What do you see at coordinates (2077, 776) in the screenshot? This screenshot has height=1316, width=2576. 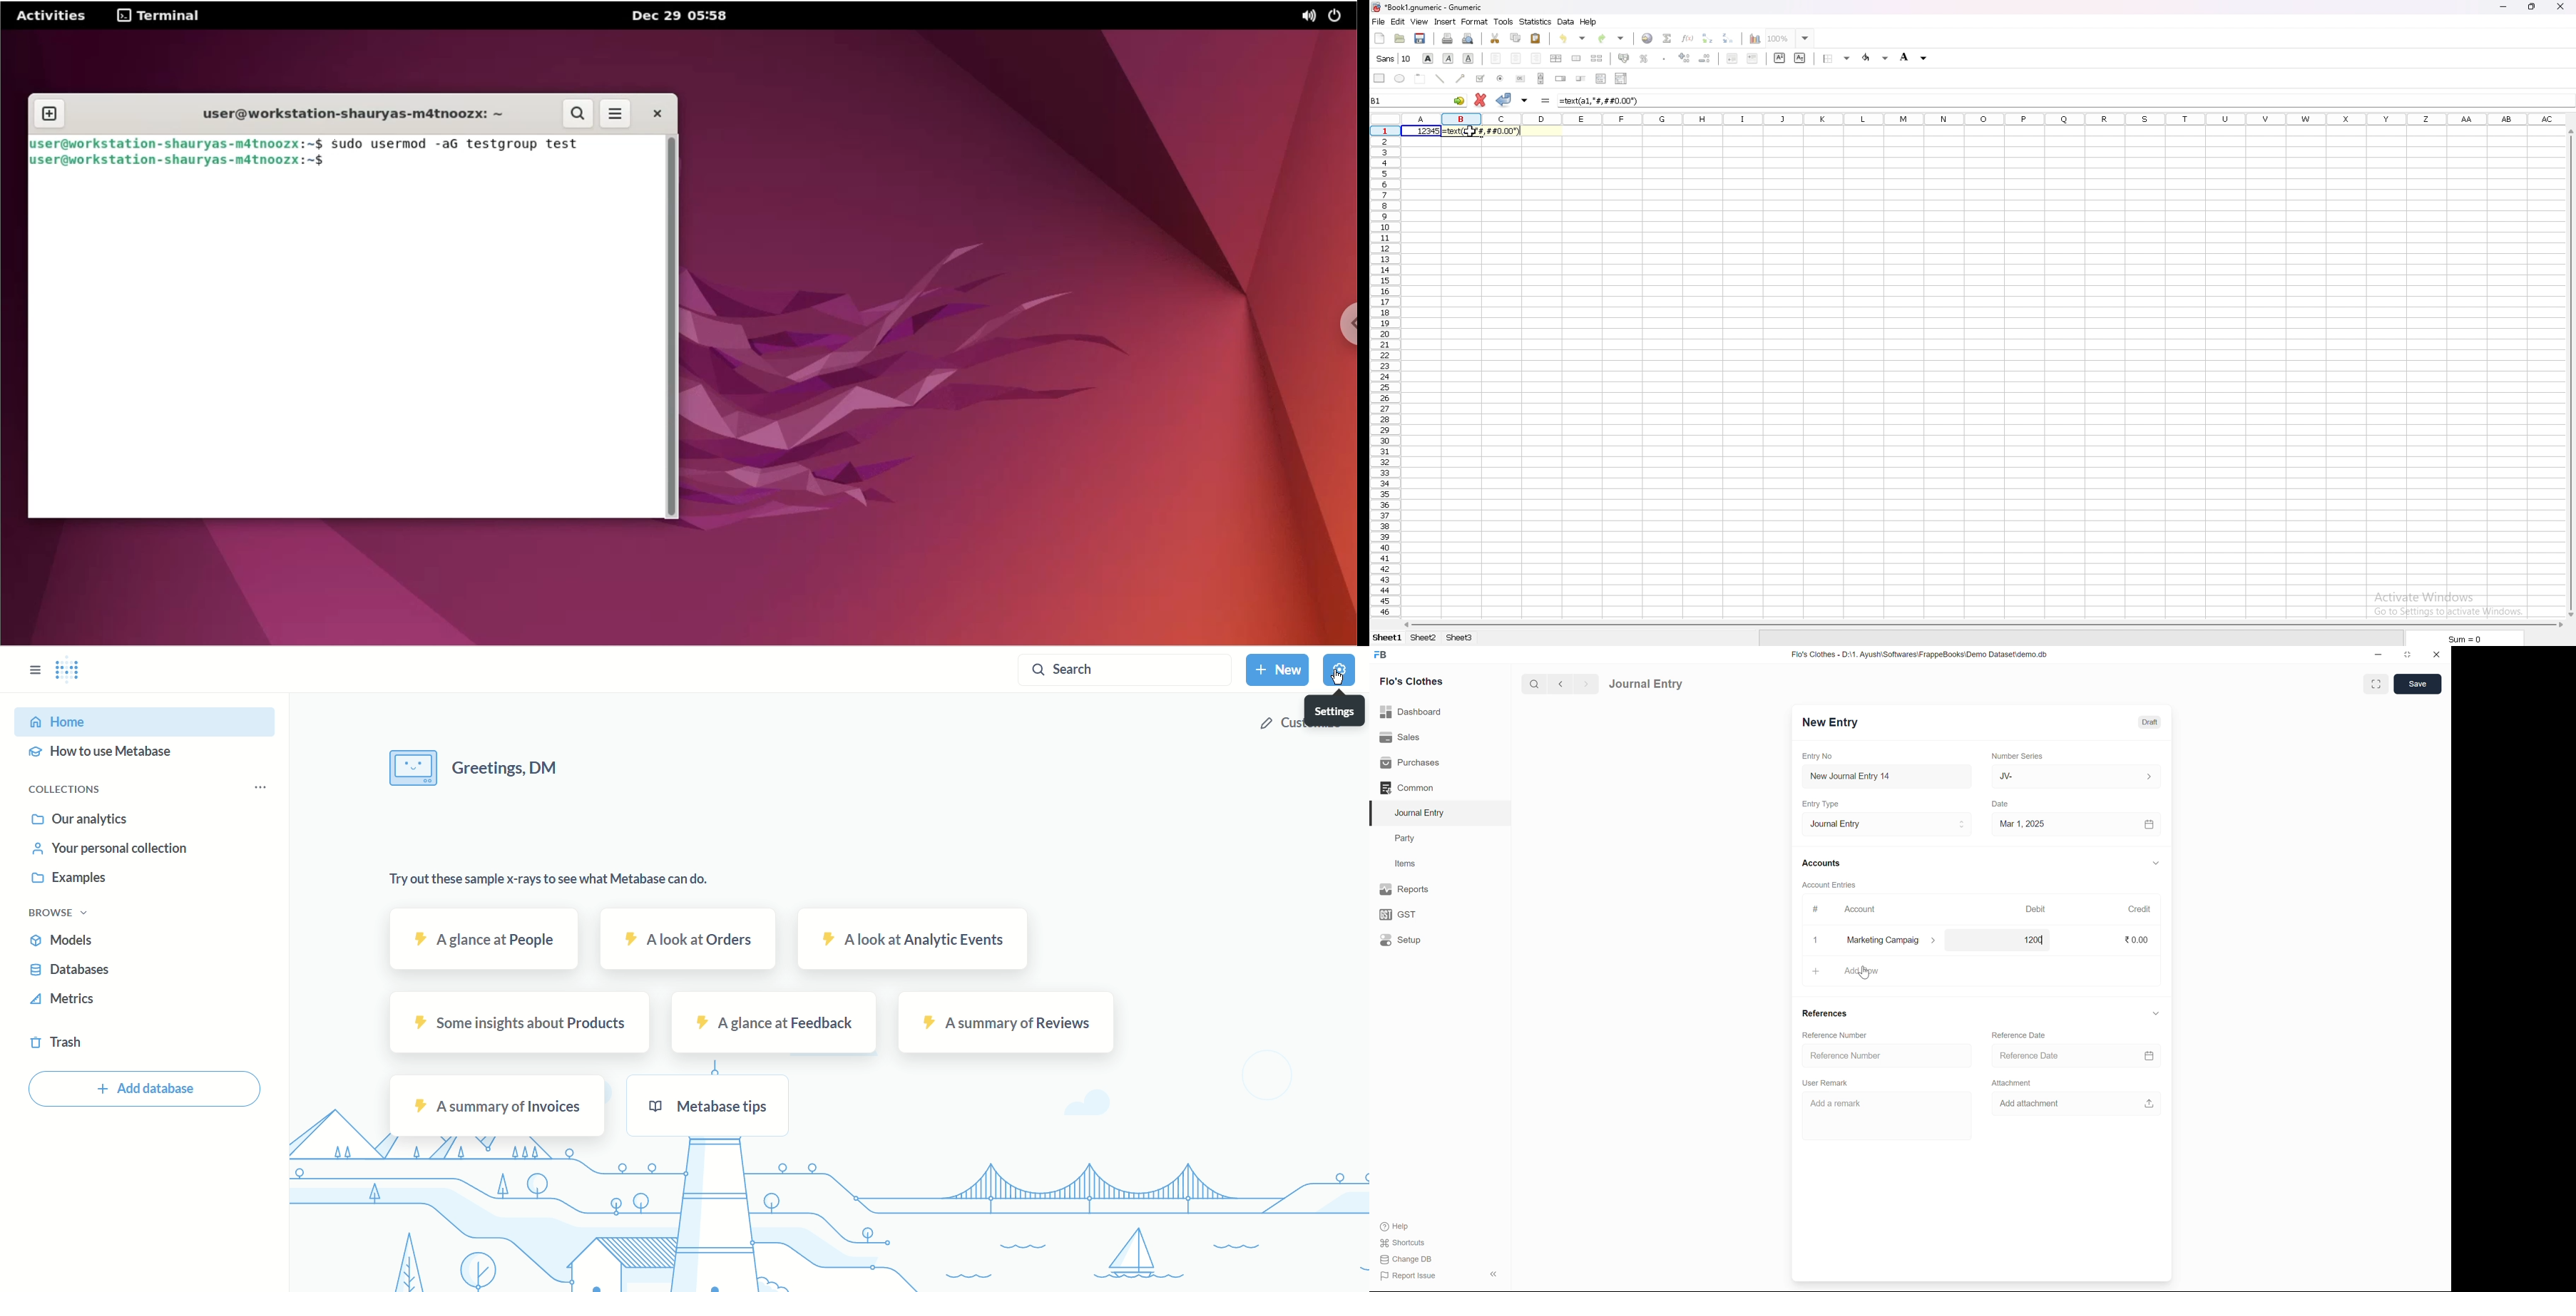 I see `JV-` at bounding box center [2077, 776].